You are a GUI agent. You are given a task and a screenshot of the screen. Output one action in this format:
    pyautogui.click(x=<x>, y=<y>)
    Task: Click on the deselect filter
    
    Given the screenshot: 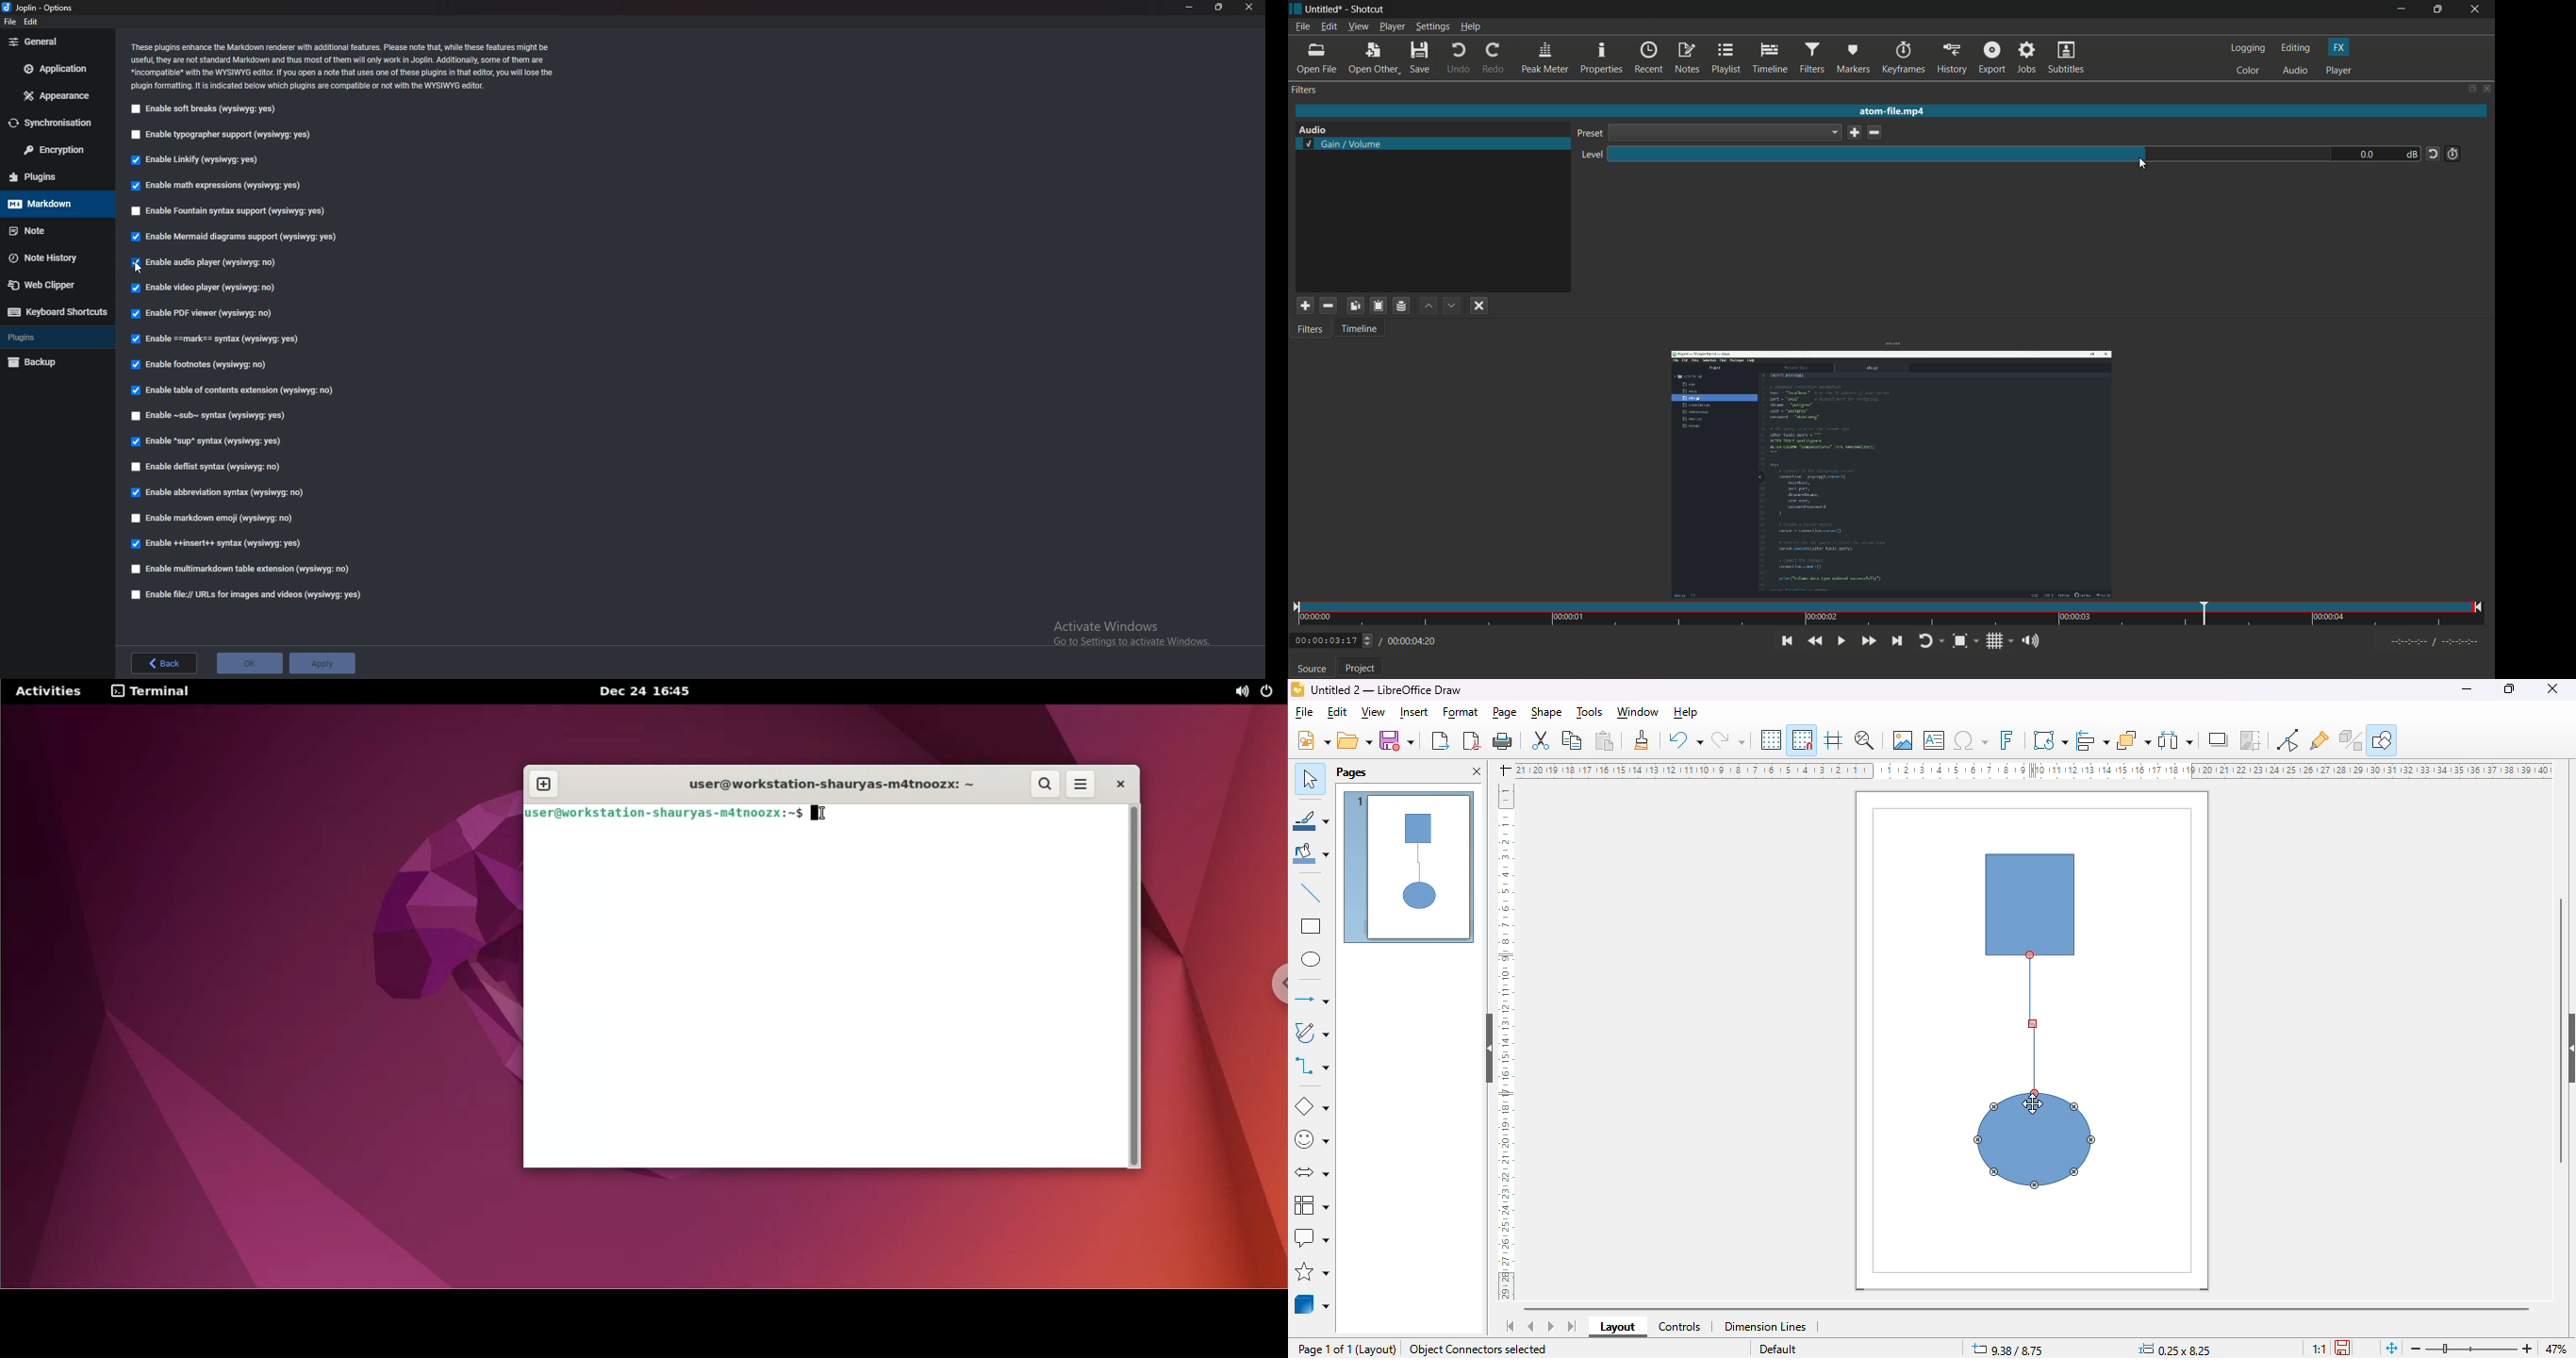 What is the action you would take?
    pyautogui.click(x=1480, y=306)
    